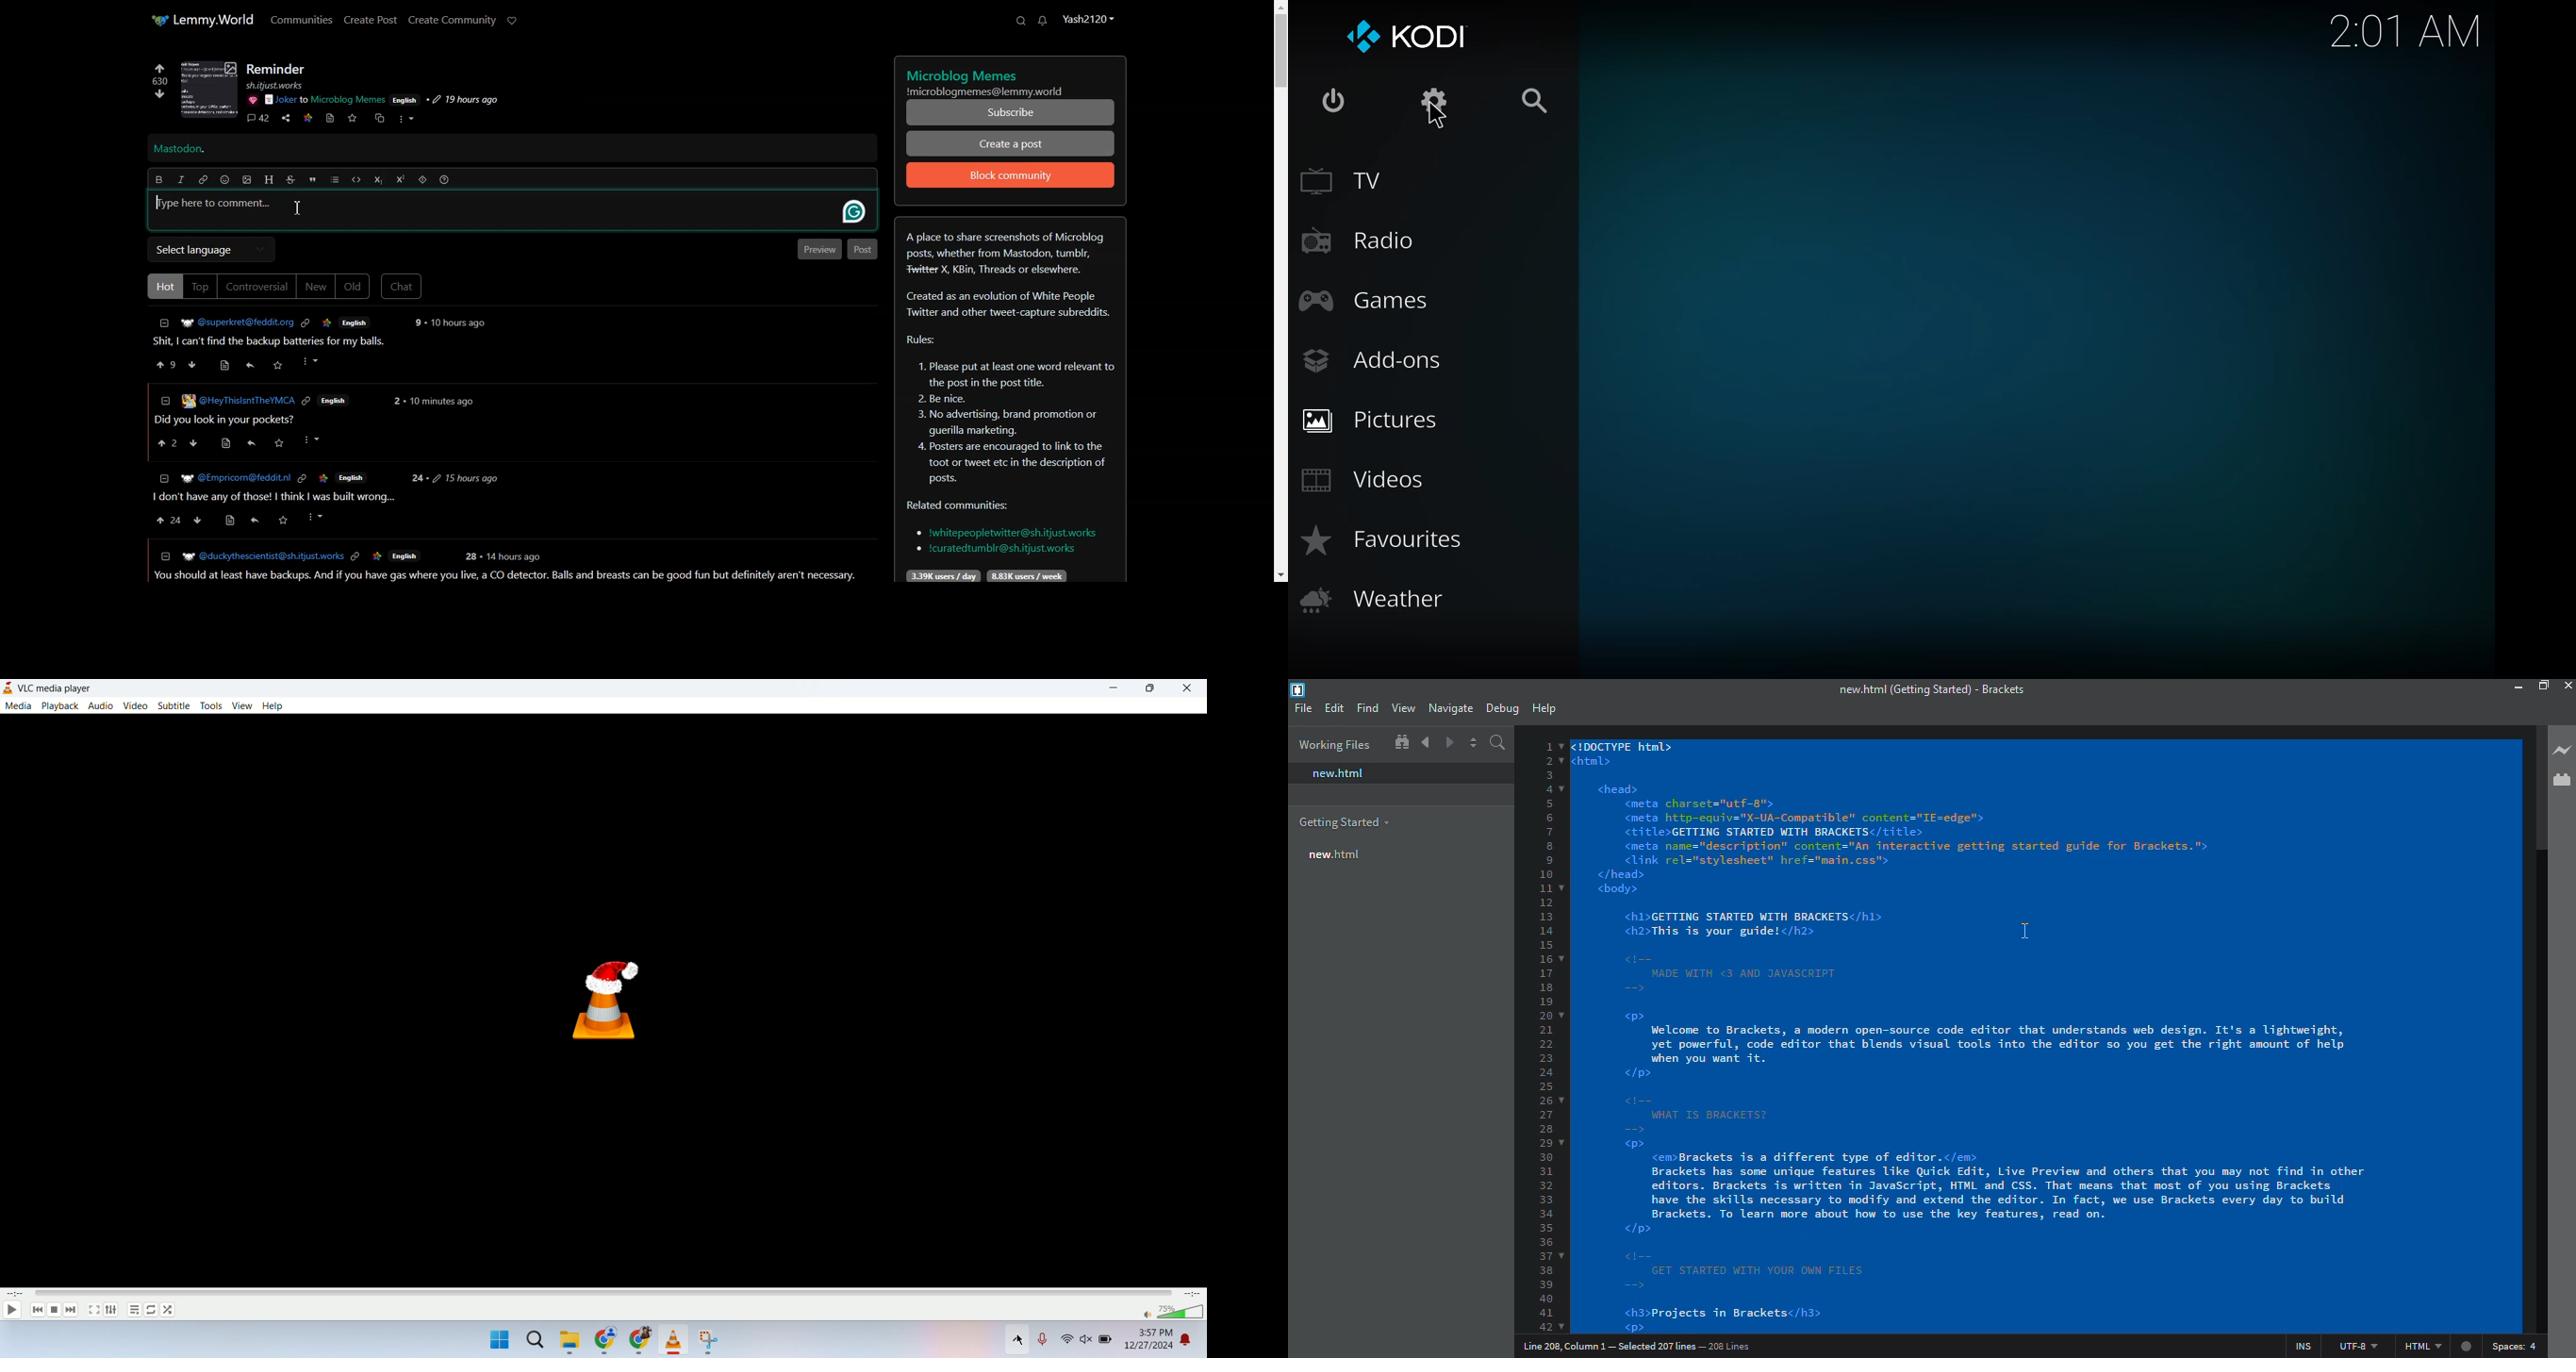 This screenshot has width=2576, height=1372. I want to click on New, so click(315, 286).